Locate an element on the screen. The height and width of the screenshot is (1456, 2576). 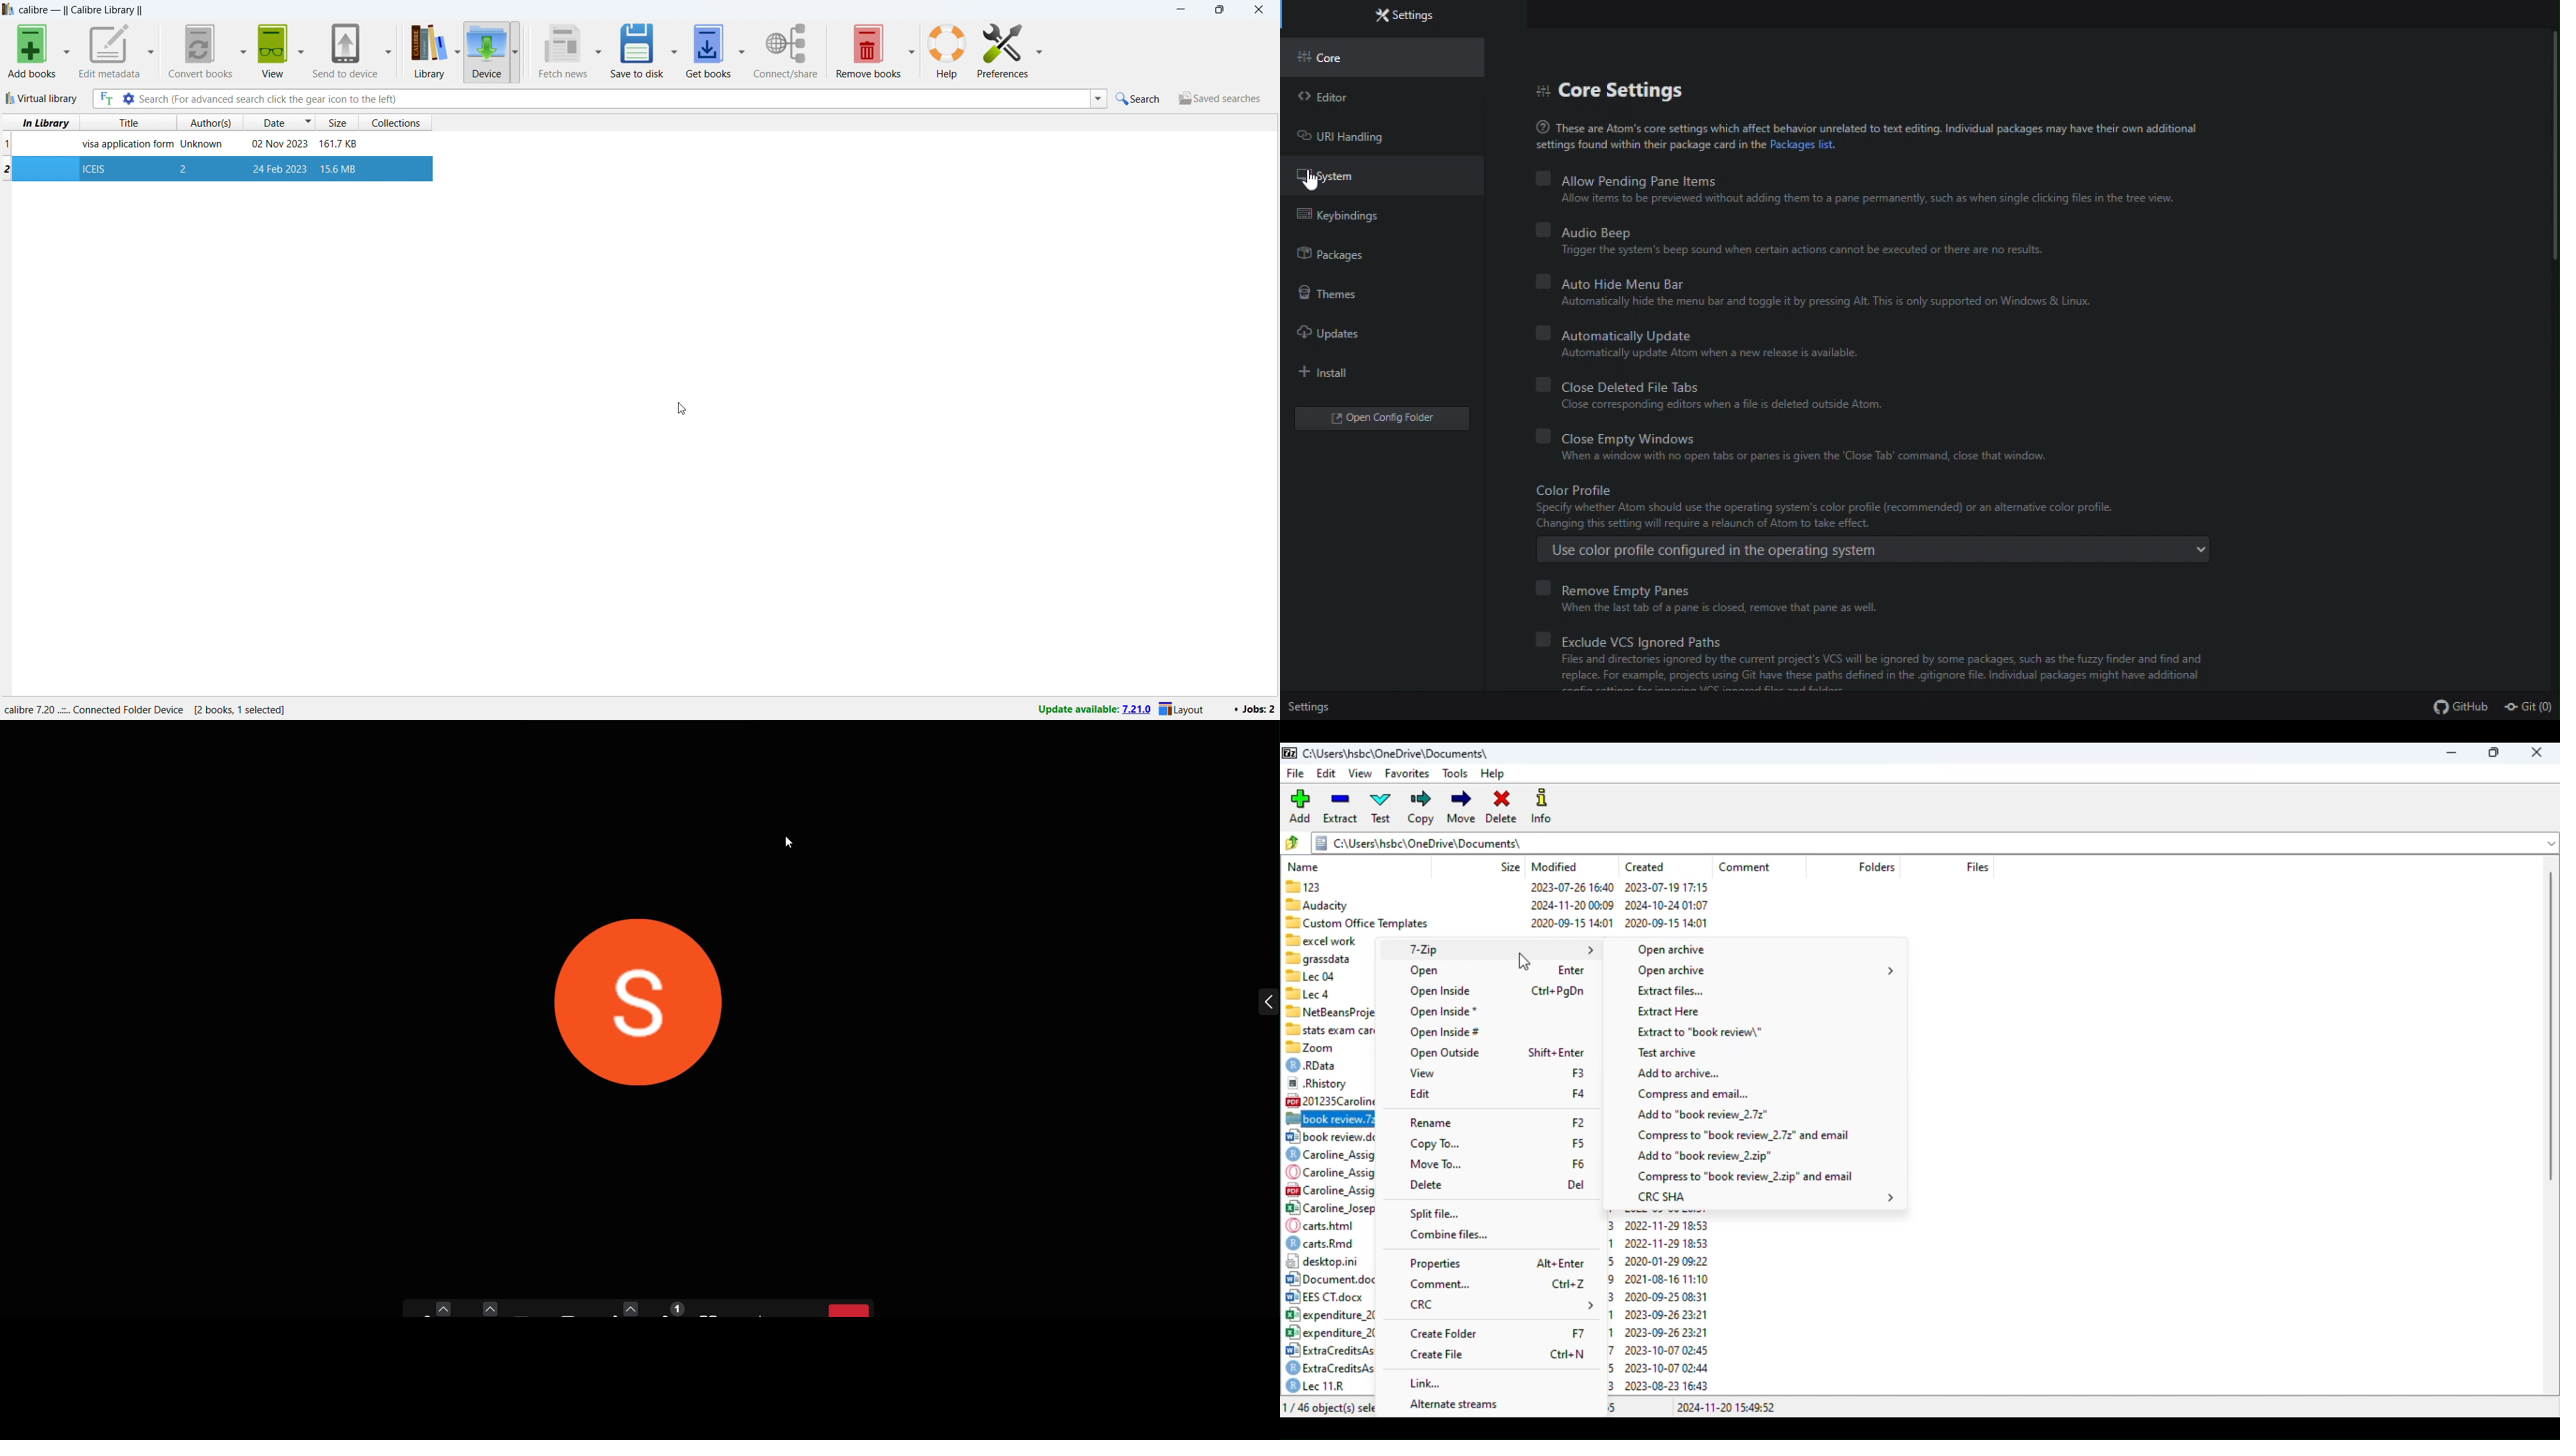
help is located at coordinates (1493, 775).